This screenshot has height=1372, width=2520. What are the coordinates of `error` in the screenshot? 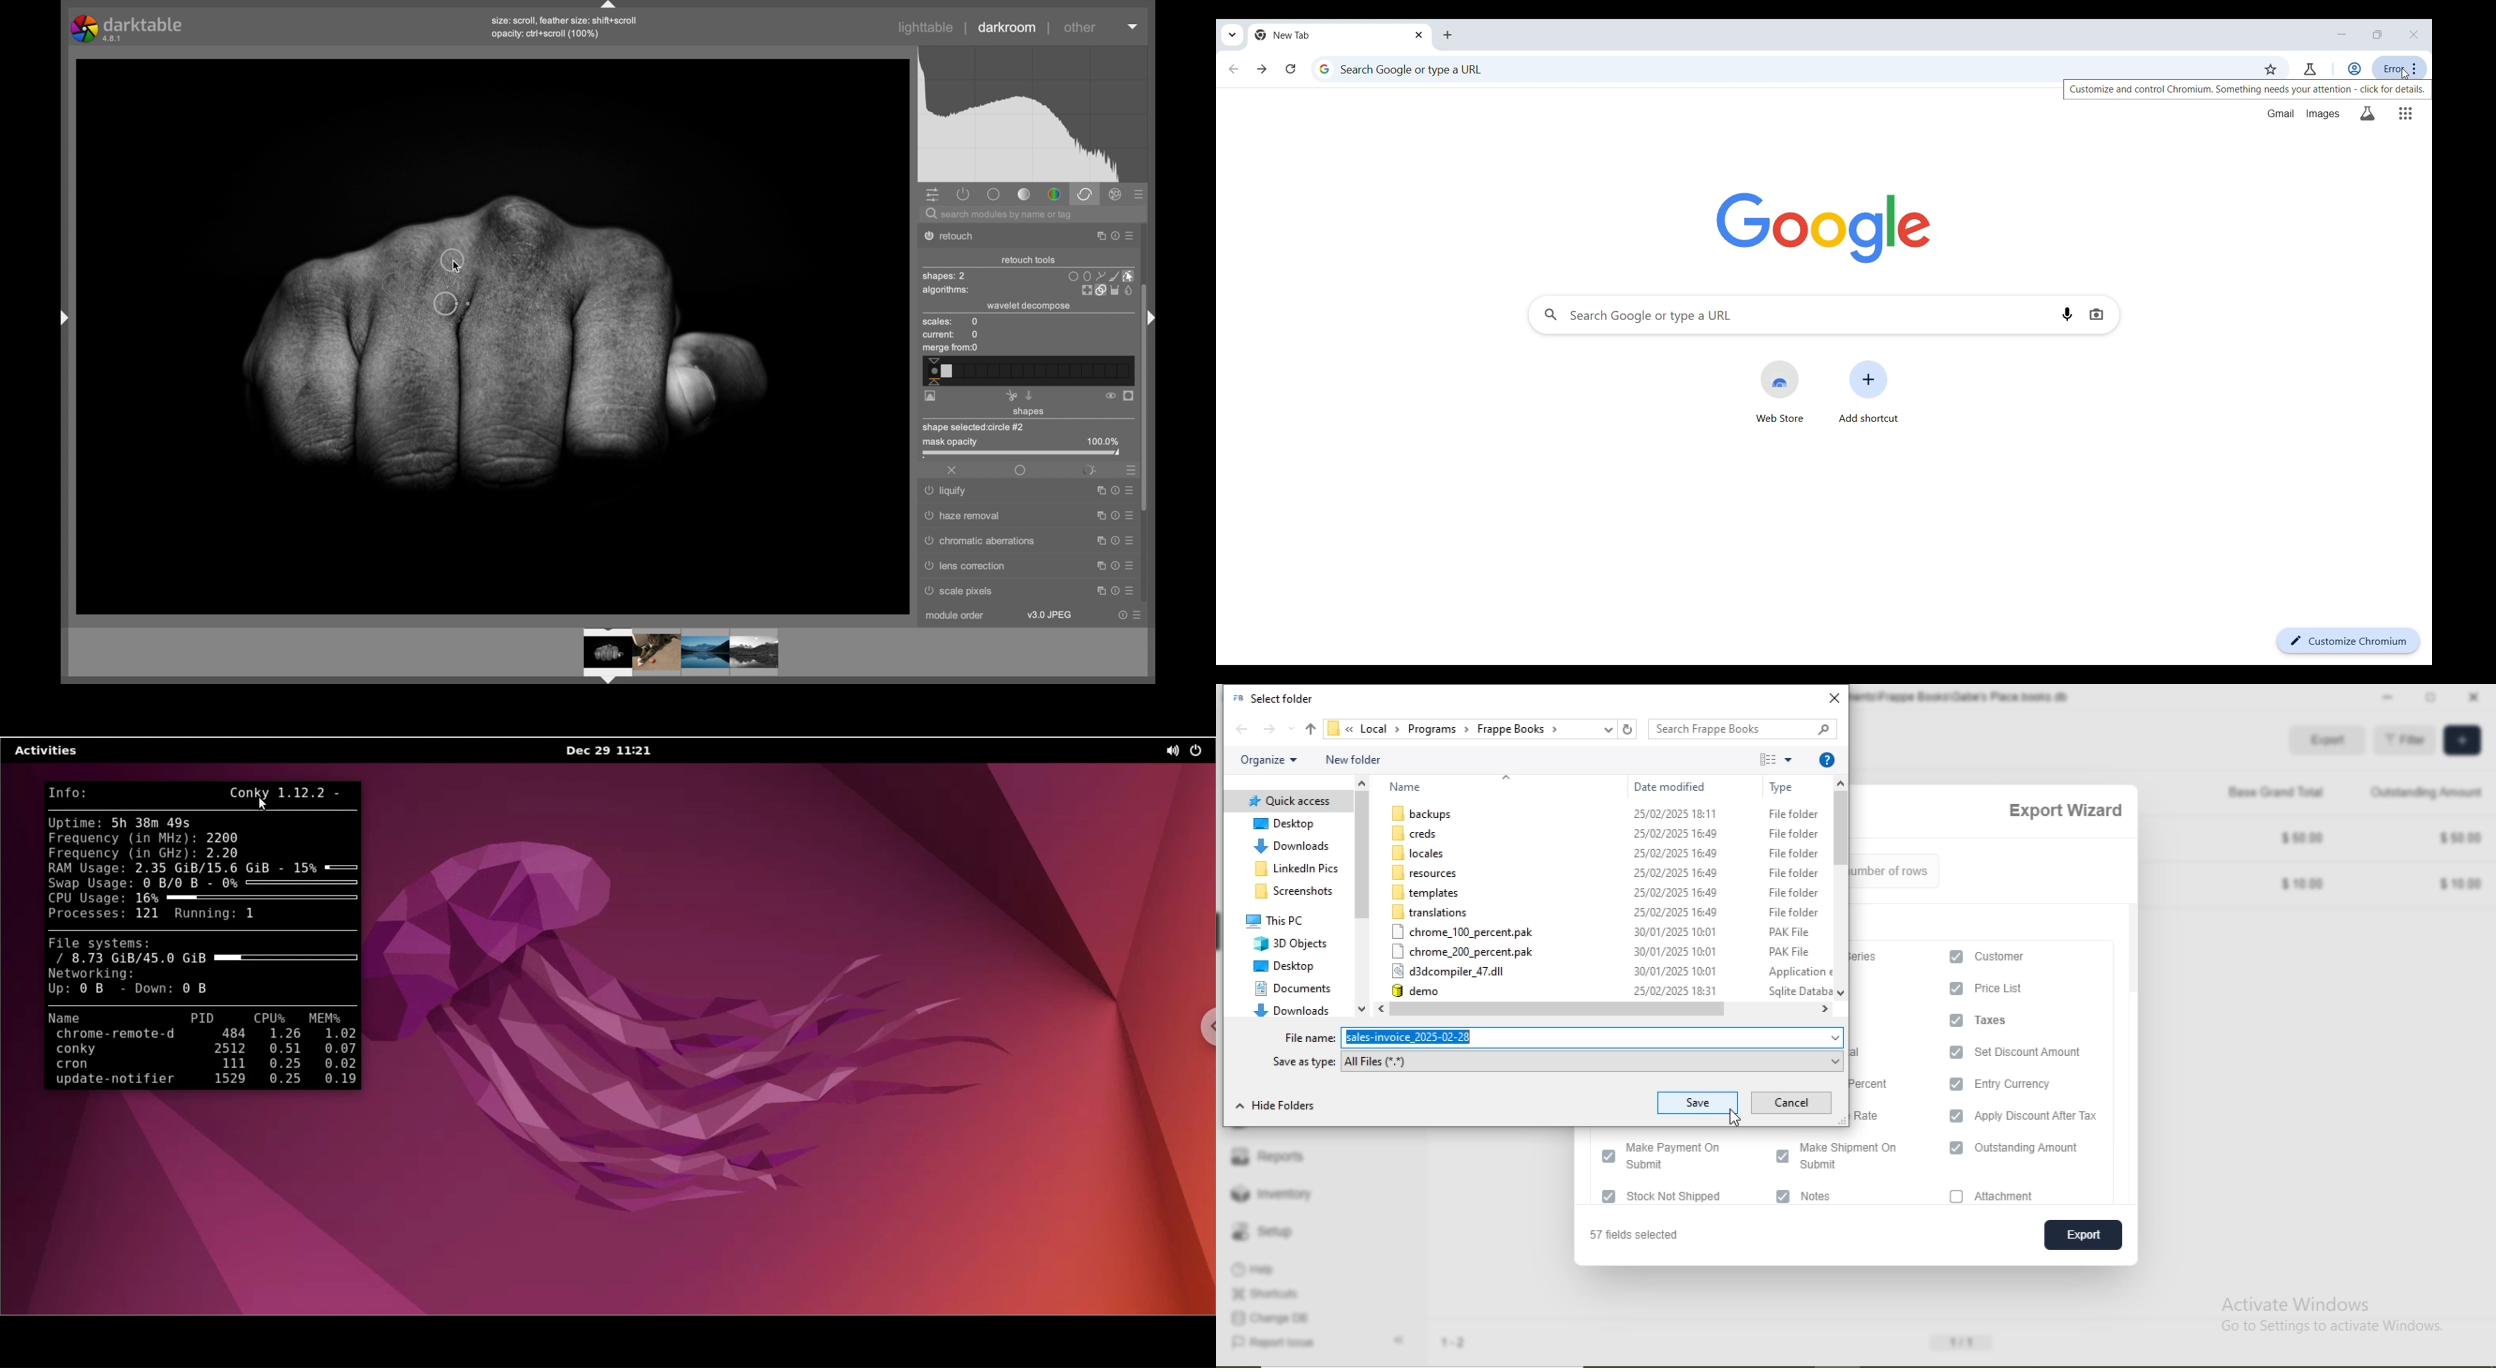 It's located at (2400, 68).